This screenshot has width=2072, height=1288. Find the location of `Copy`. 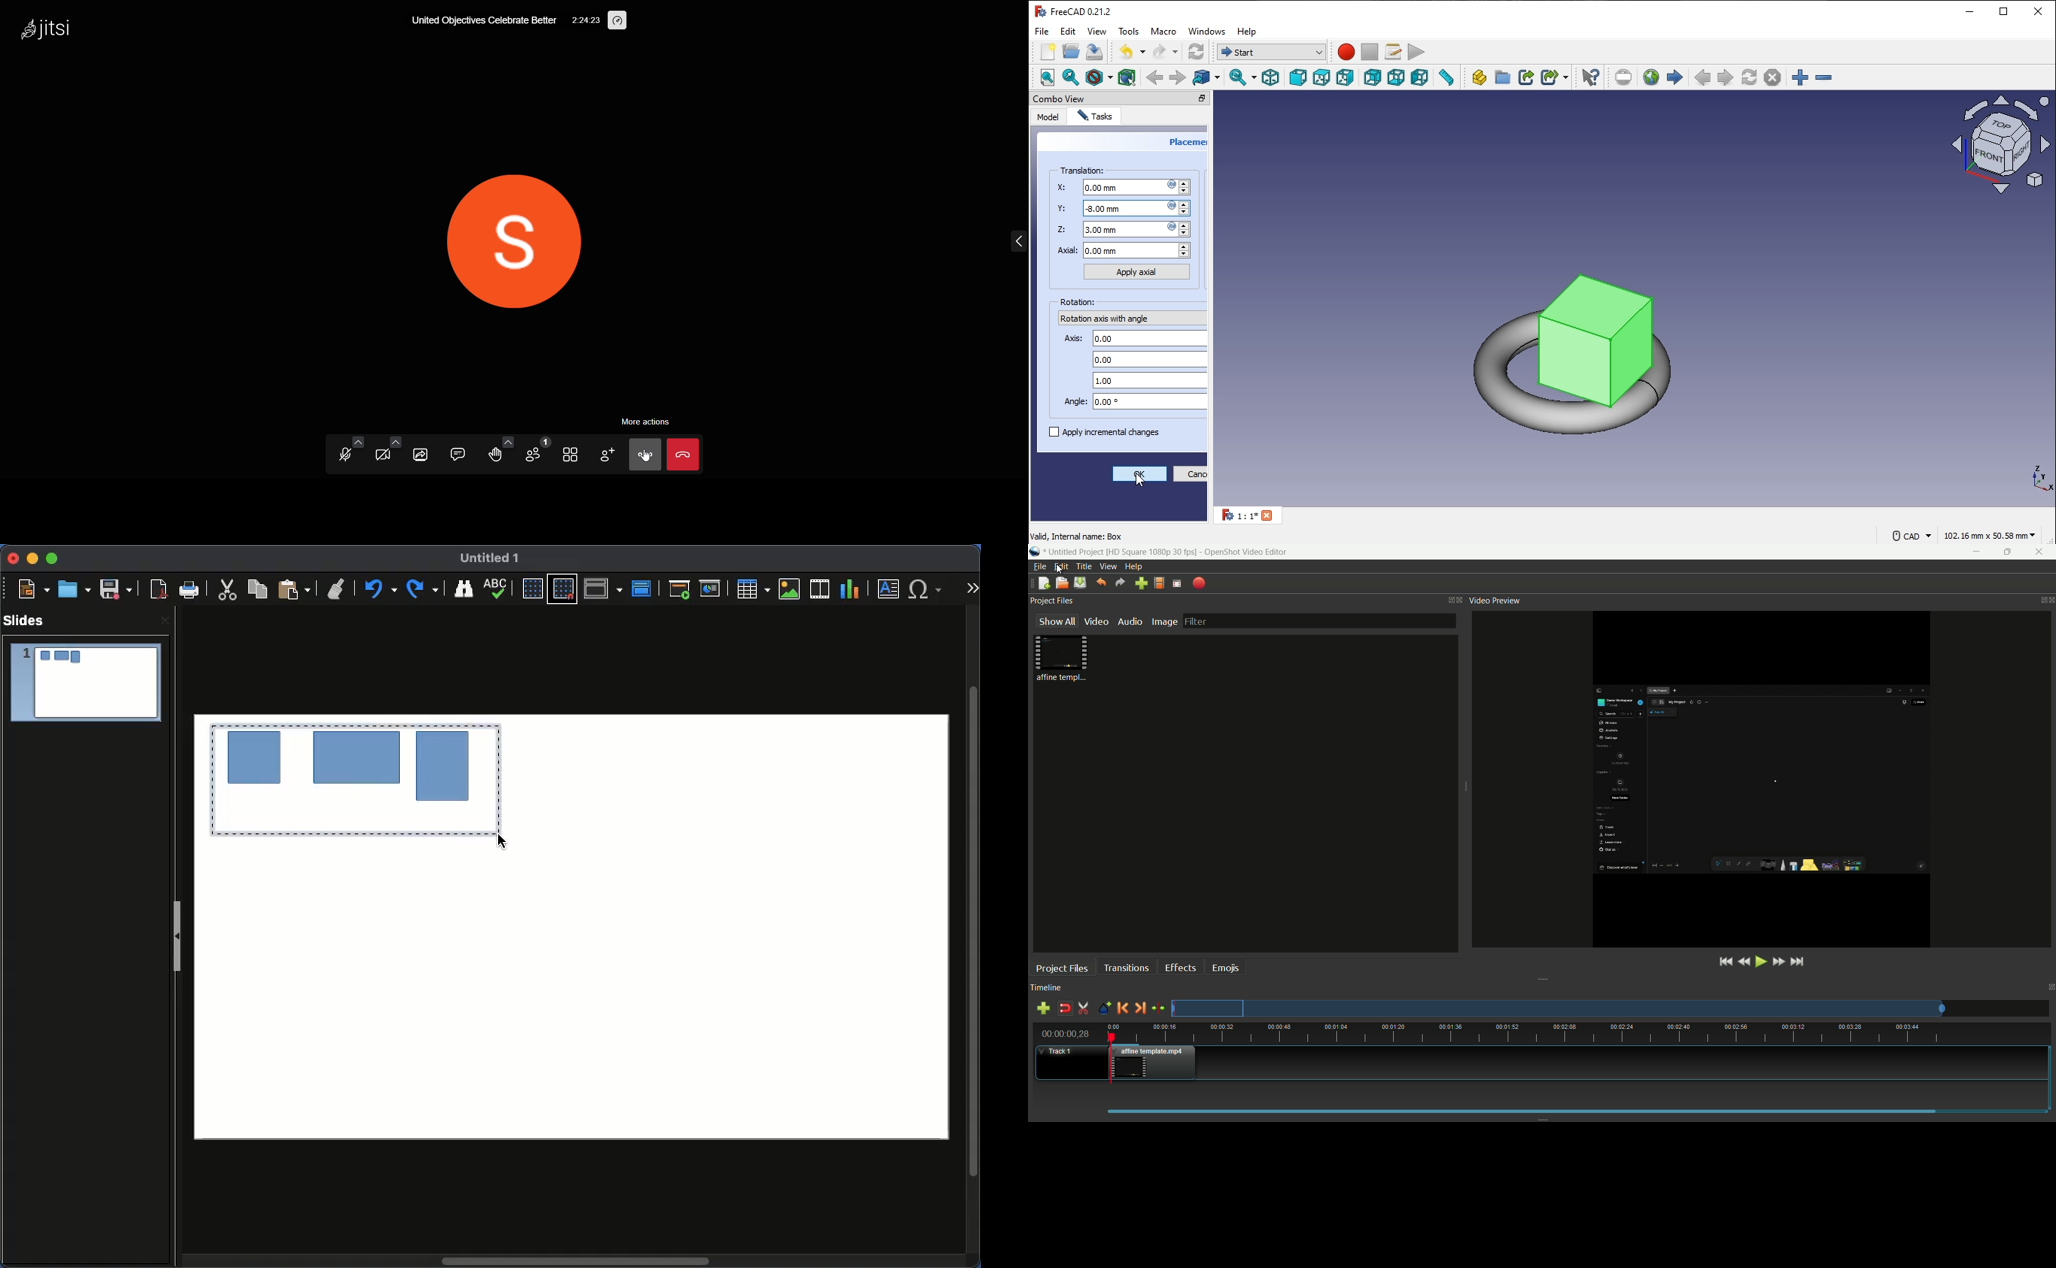

Copy is located at coordinates (261, 589).